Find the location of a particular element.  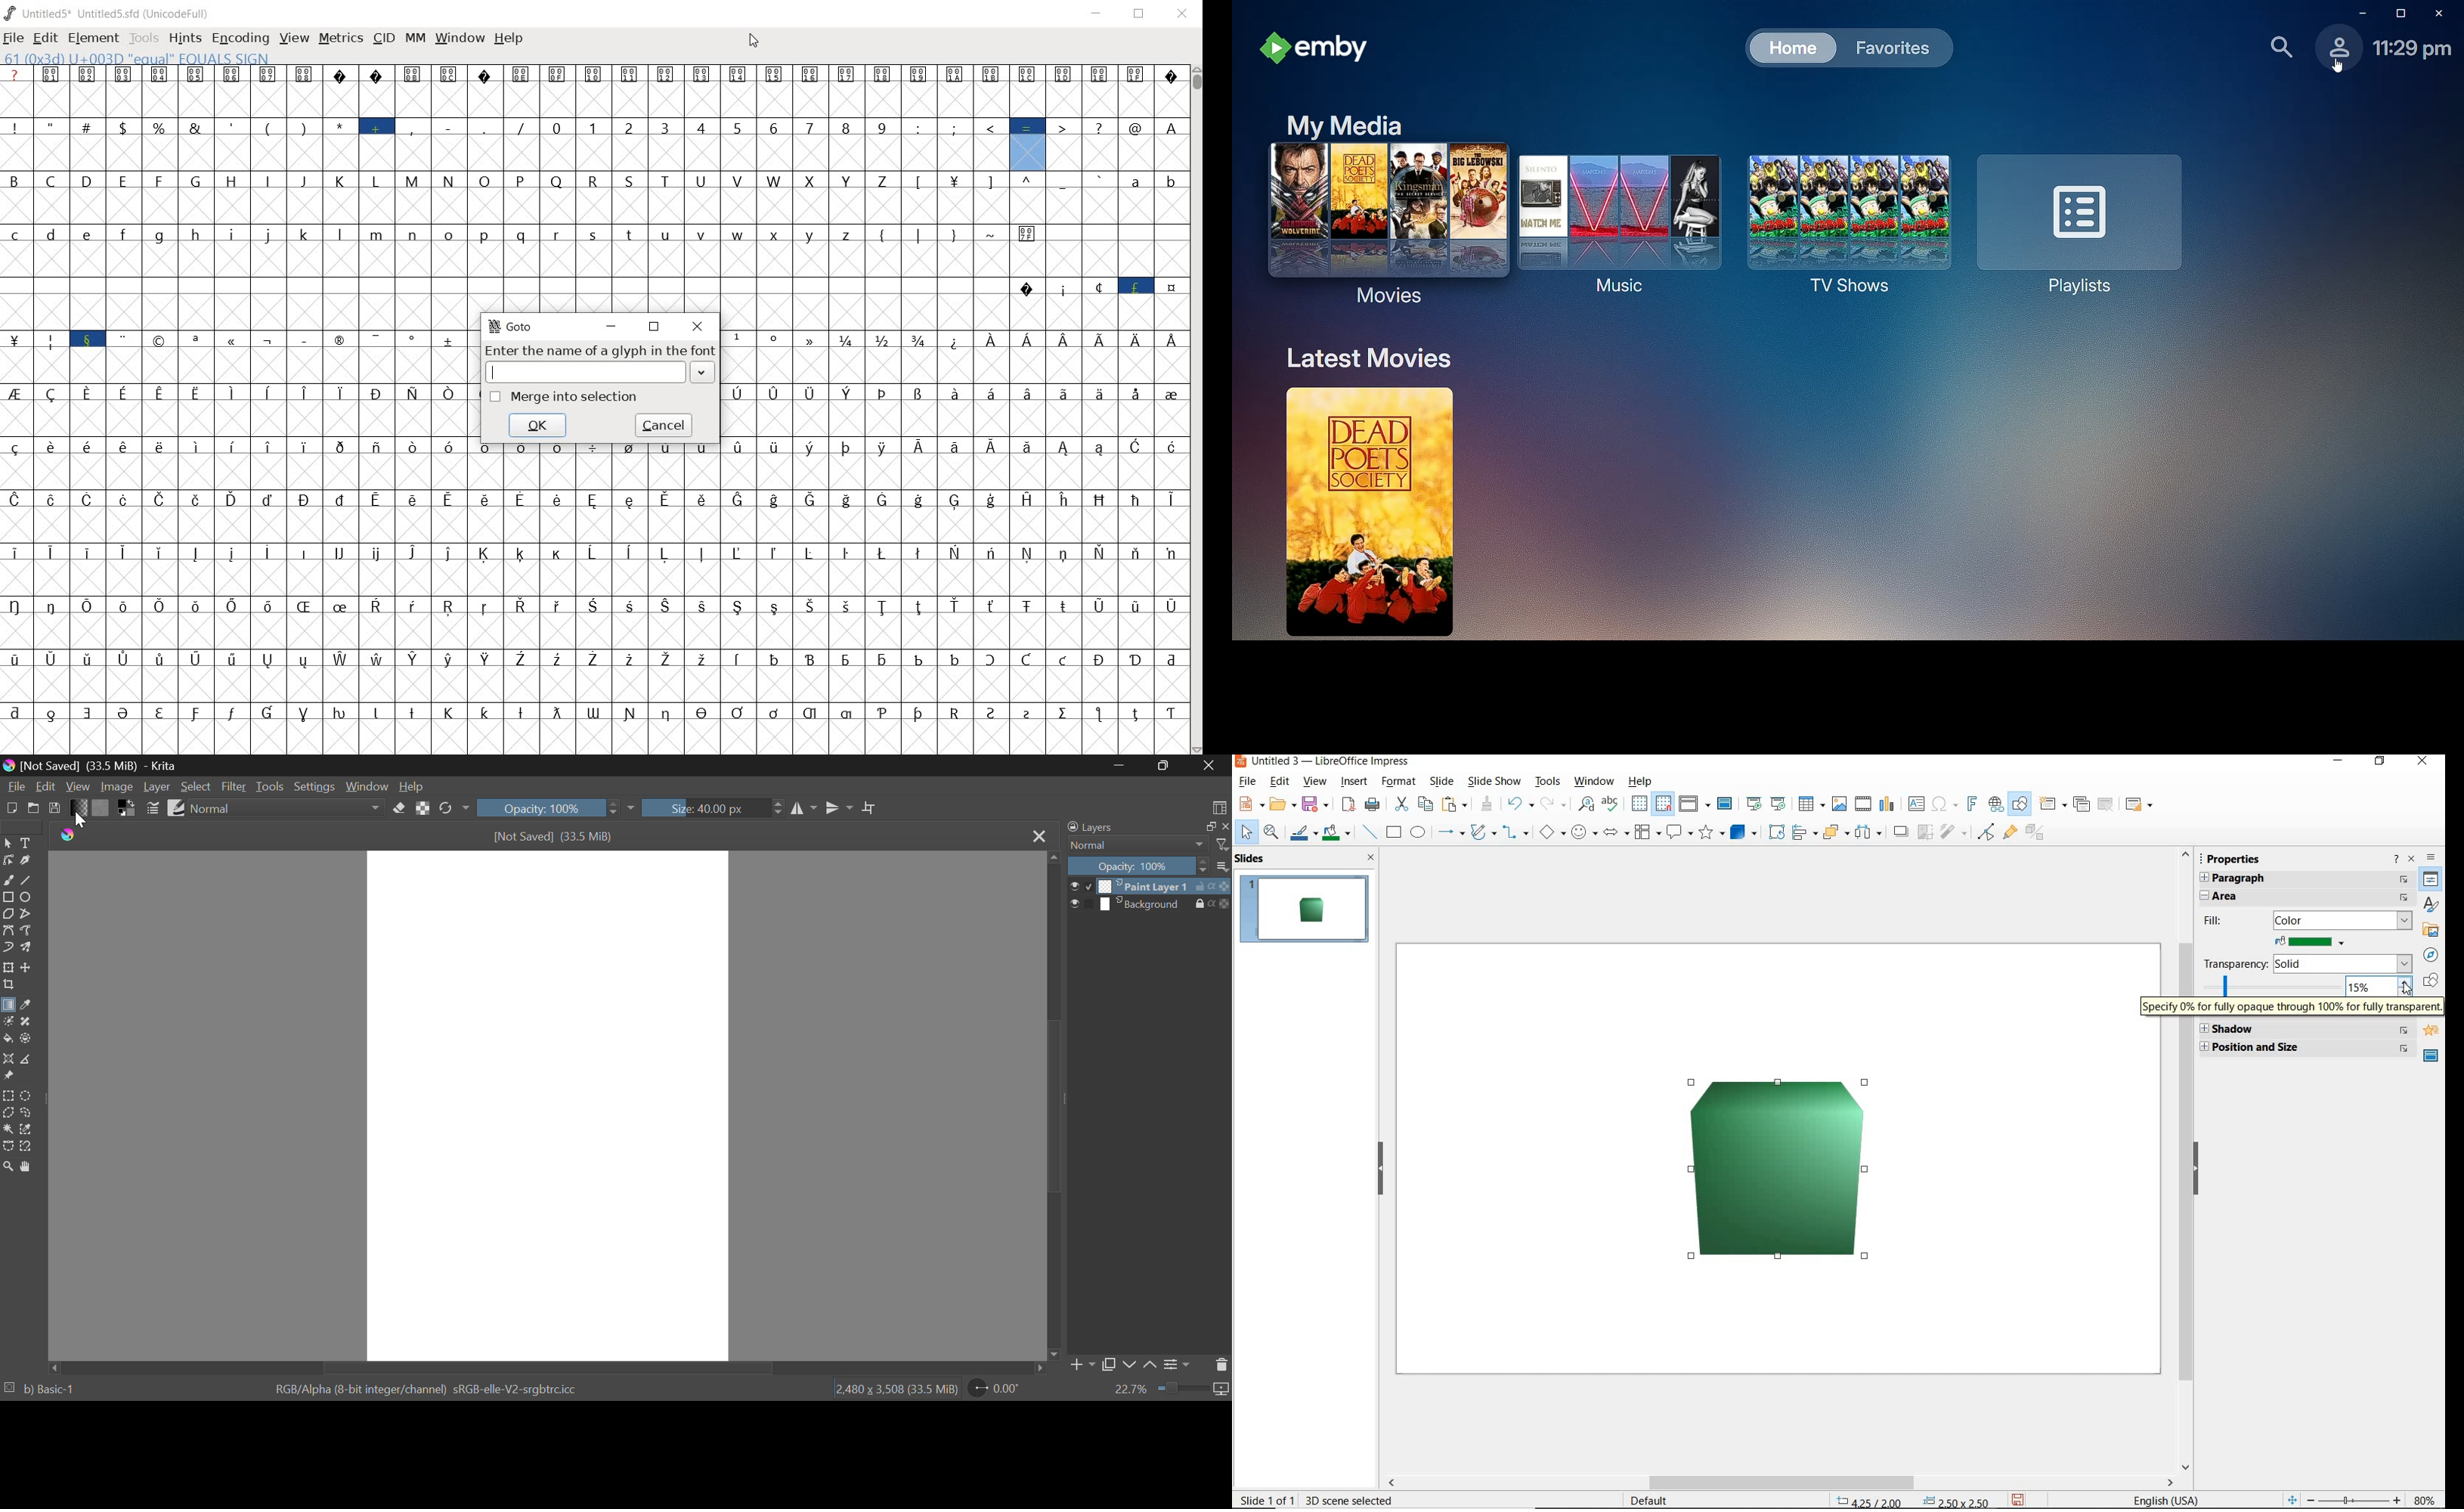

connectors is located at coordinates (1518, 833).